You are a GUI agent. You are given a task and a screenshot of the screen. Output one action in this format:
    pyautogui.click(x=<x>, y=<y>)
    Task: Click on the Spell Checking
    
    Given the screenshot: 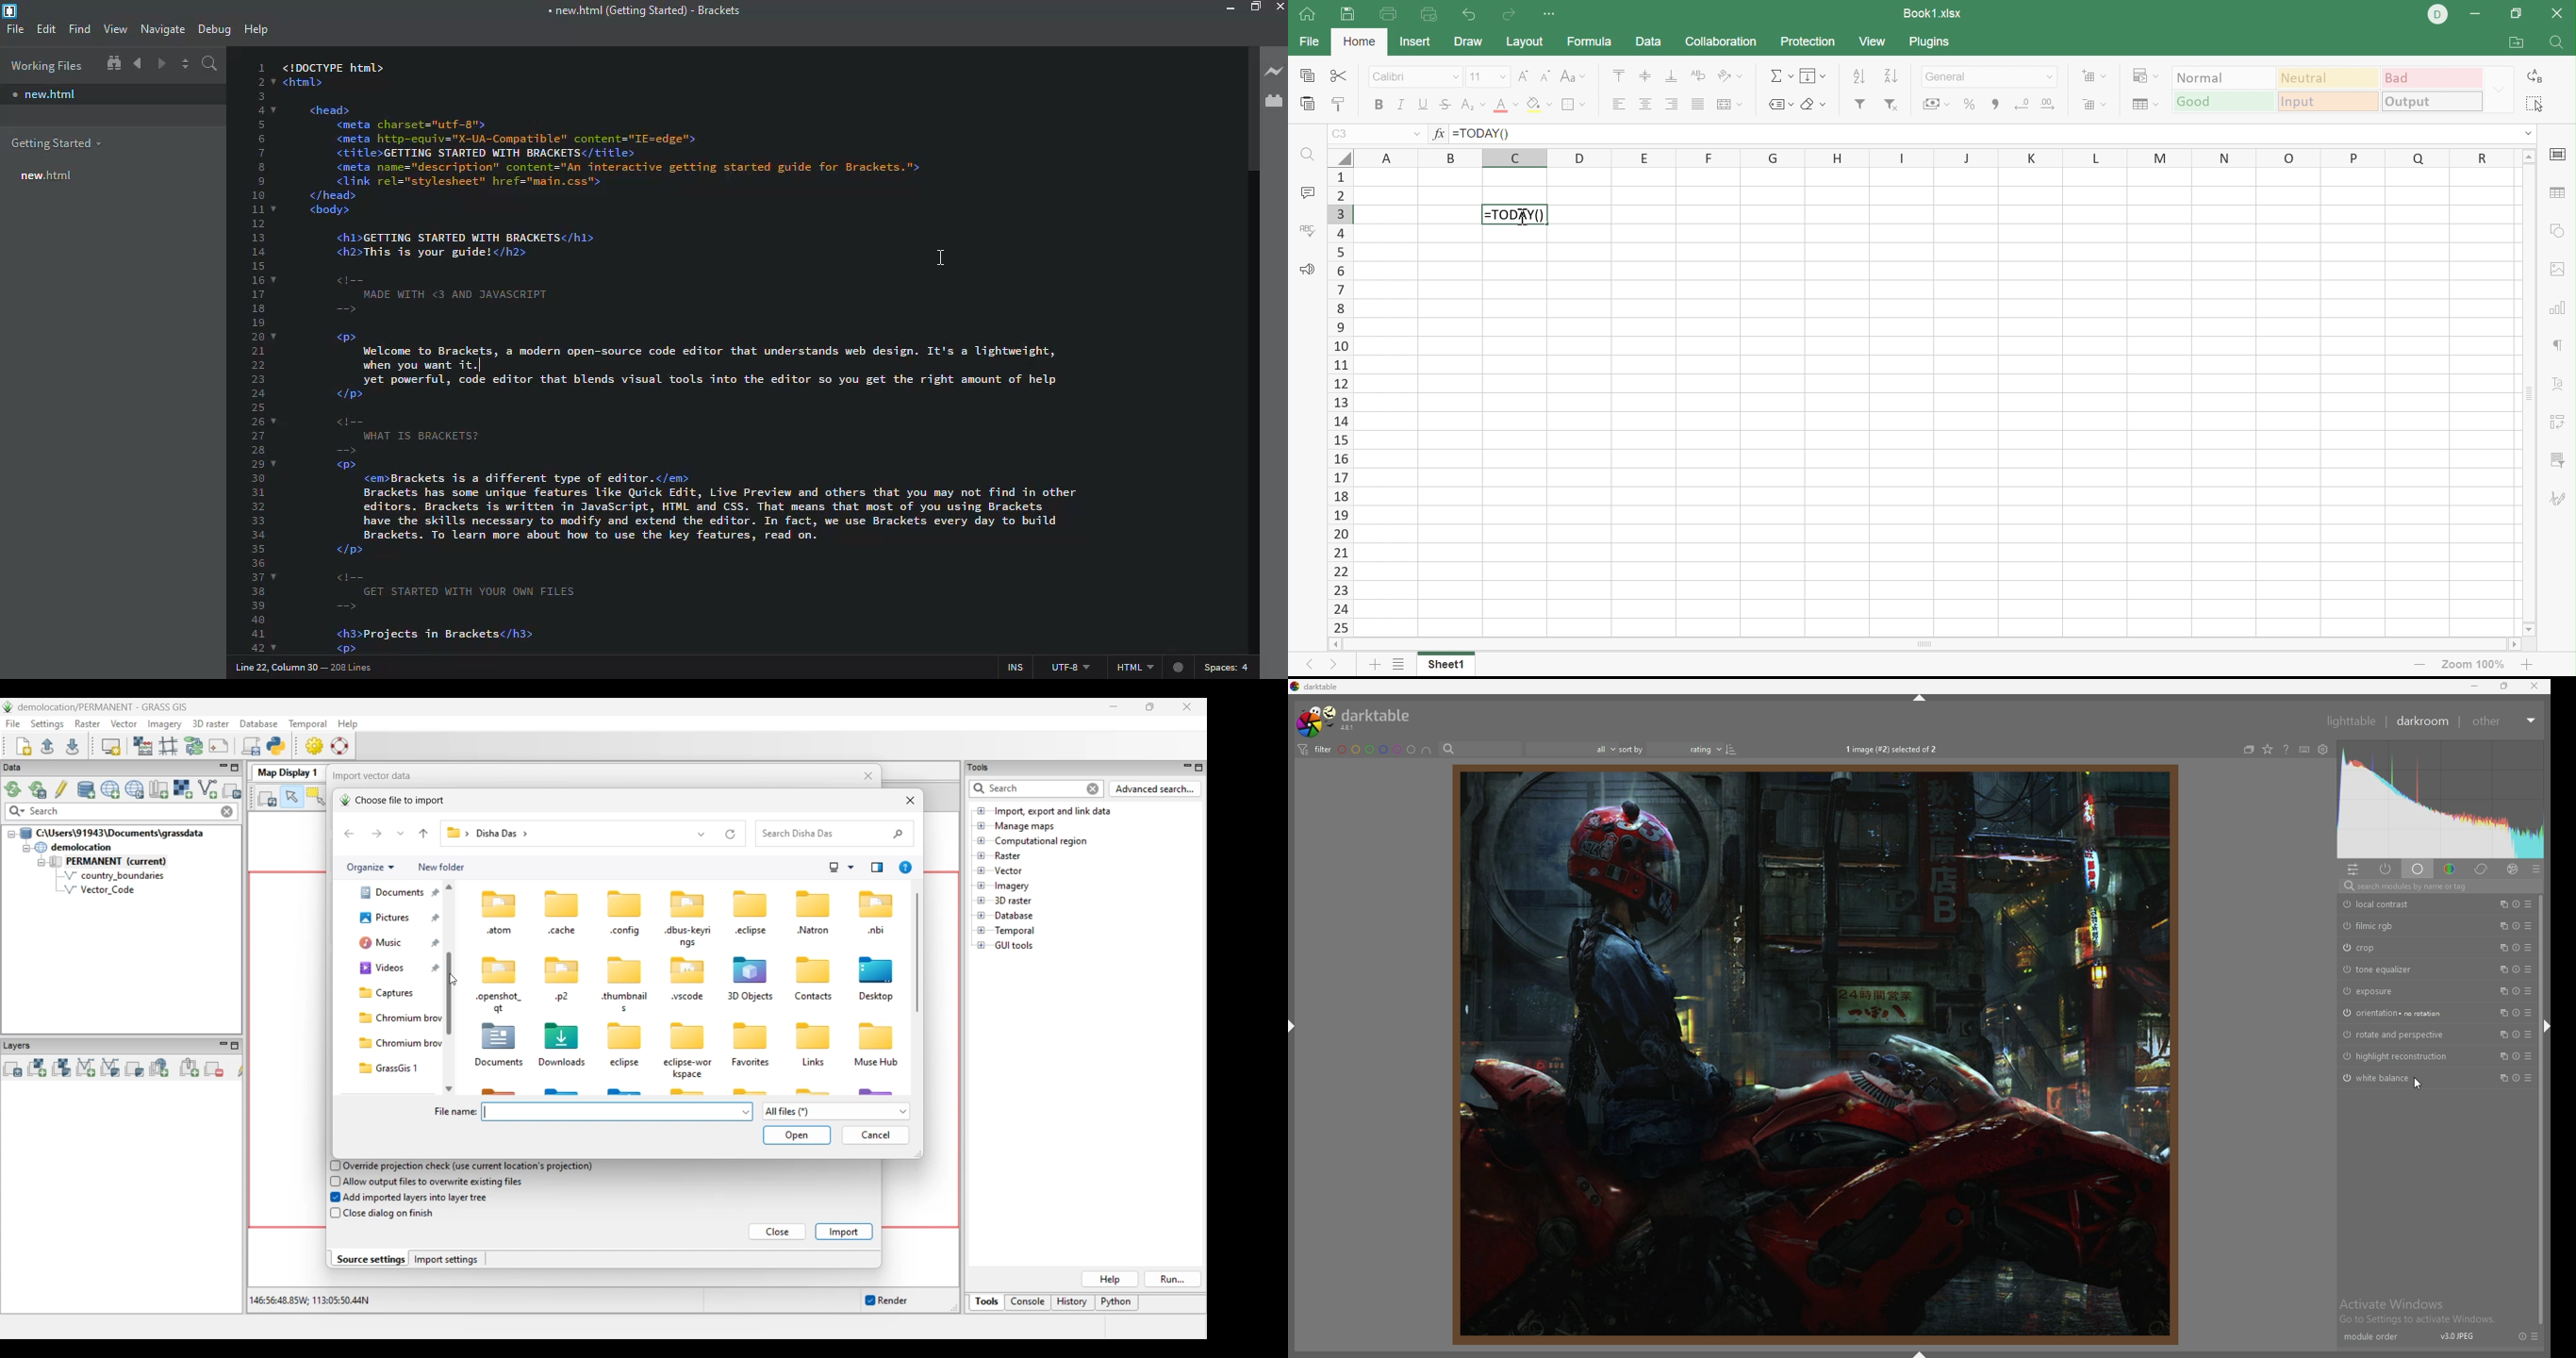 What is the action you would take?
    pyautogui.click(x=1309, y=234)
    